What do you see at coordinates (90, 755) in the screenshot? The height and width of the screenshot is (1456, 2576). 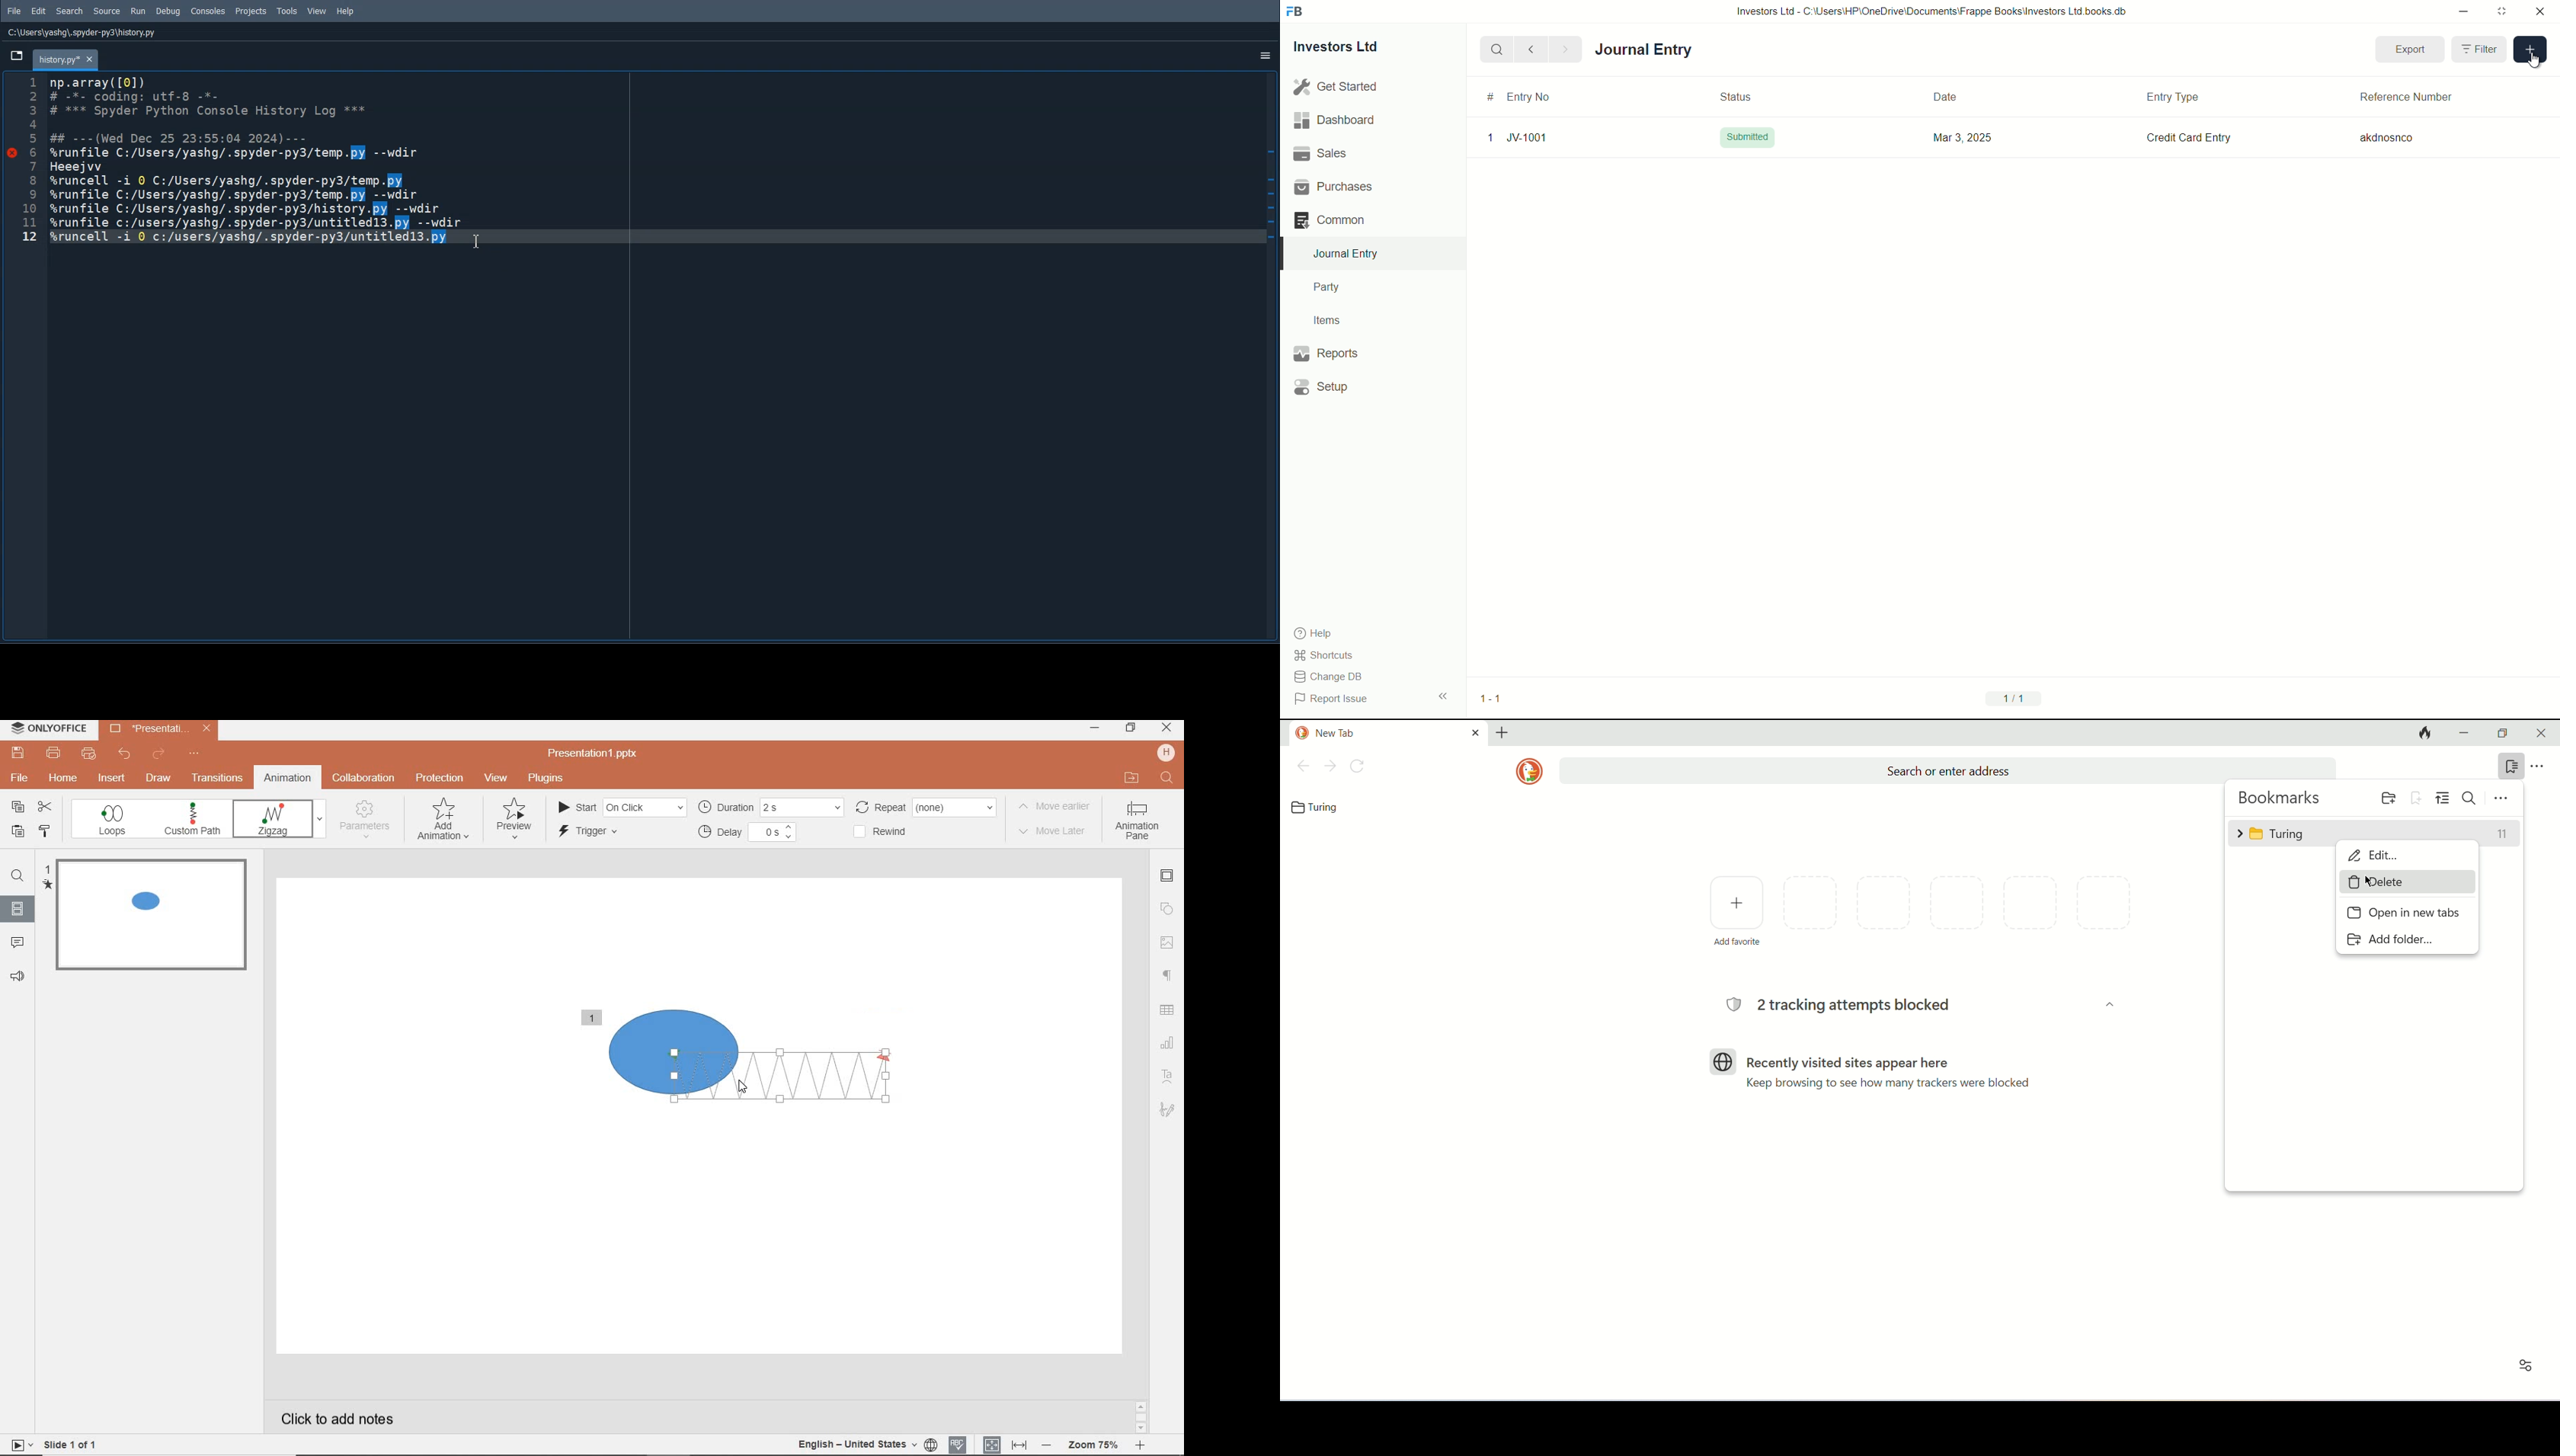 I see `quick print` at bounding box center [90, 755].